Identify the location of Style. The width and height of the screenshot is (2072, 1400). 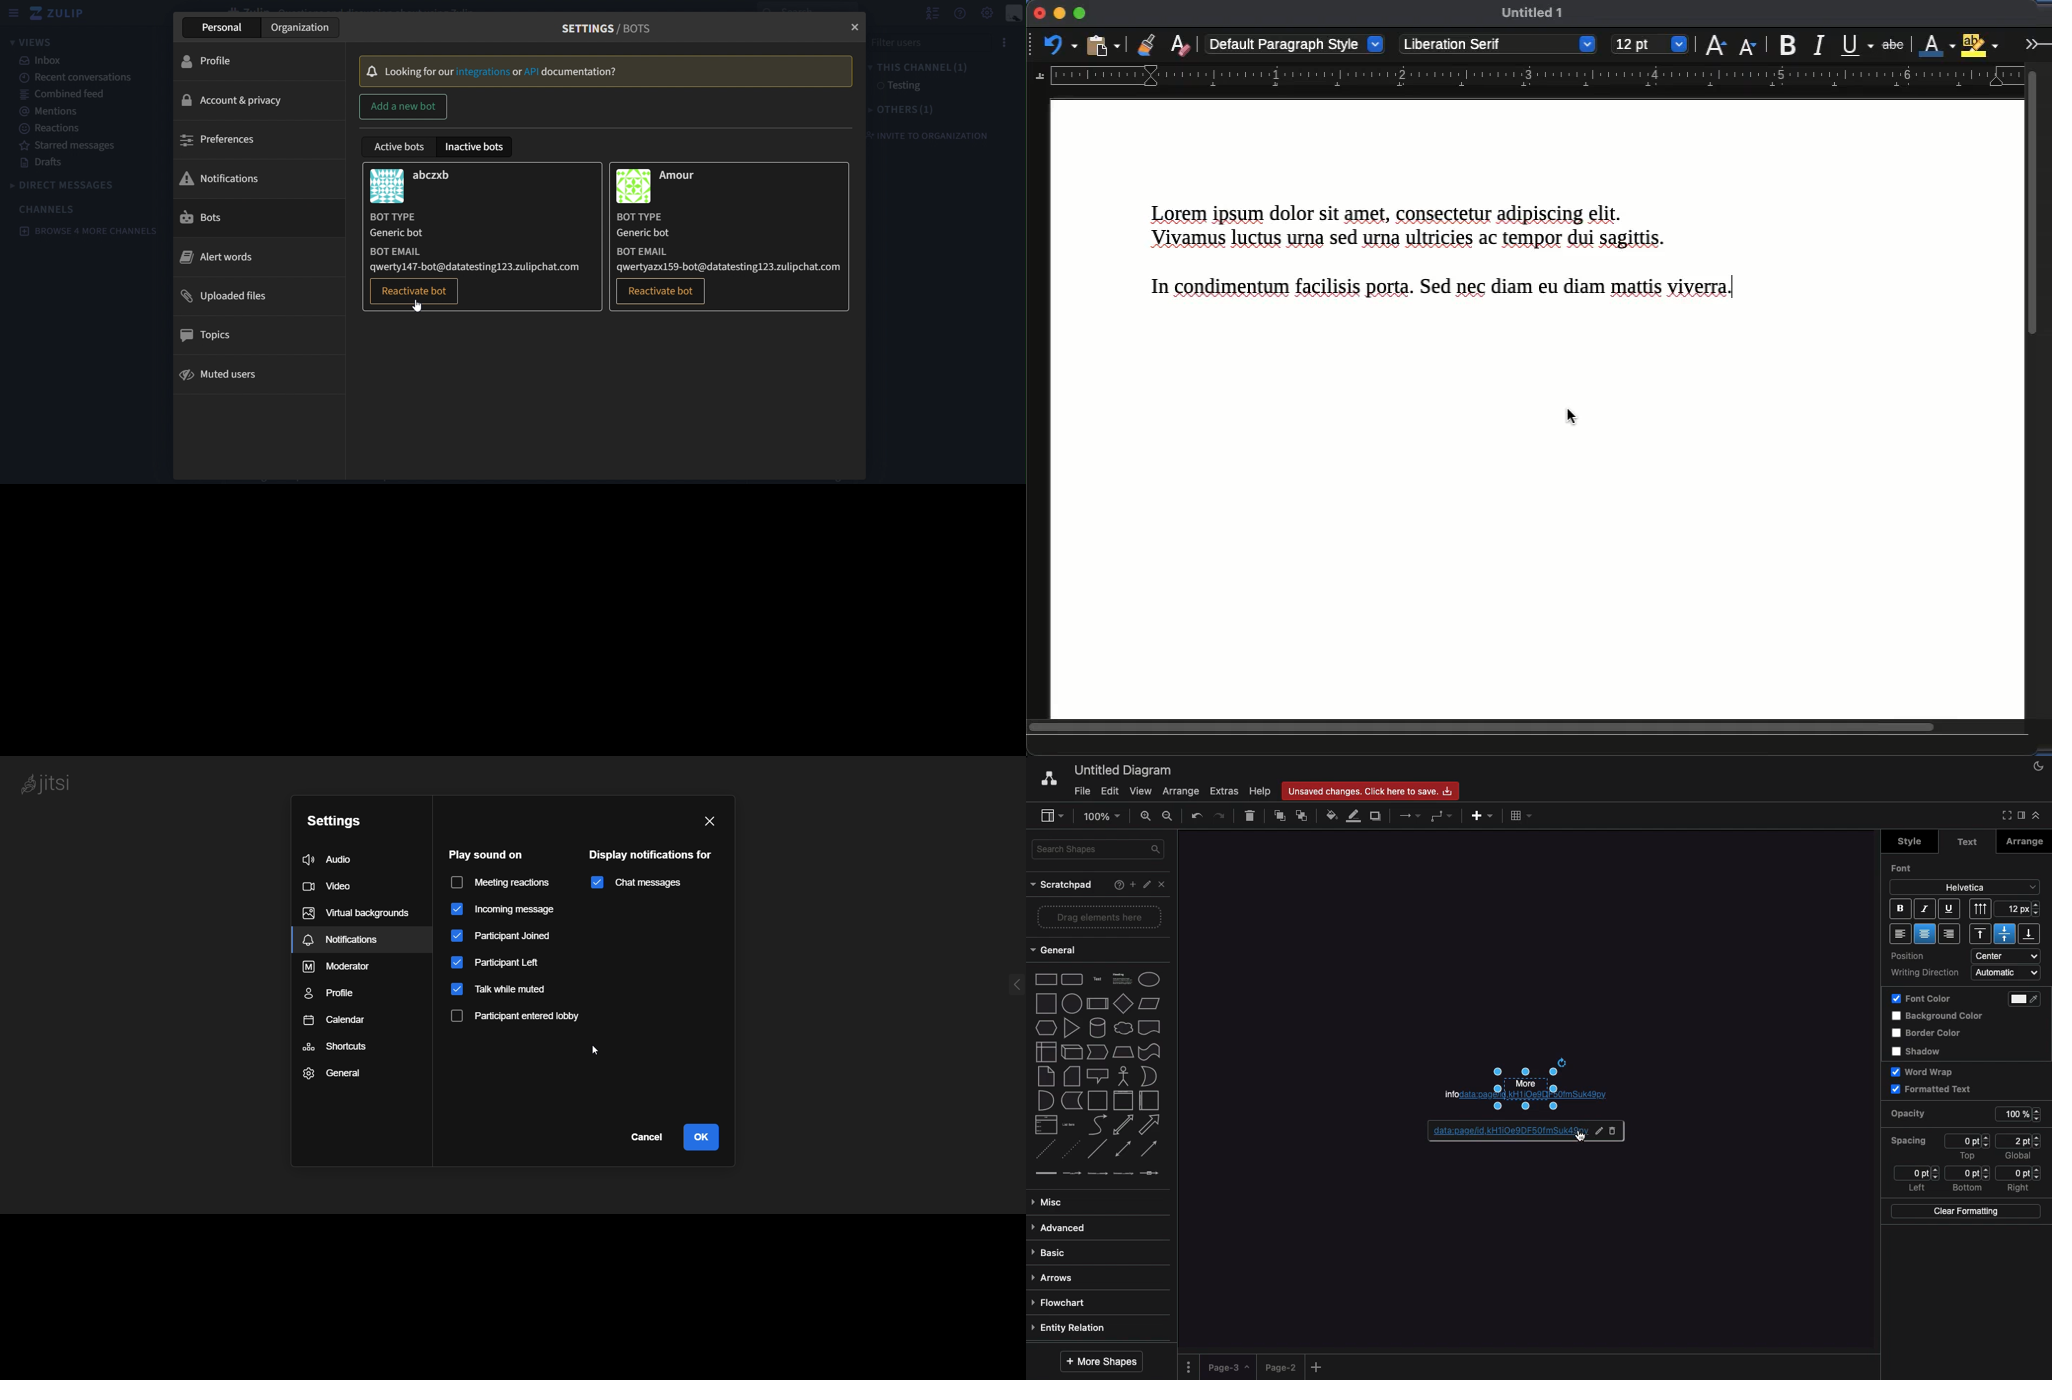
(1907, 842).